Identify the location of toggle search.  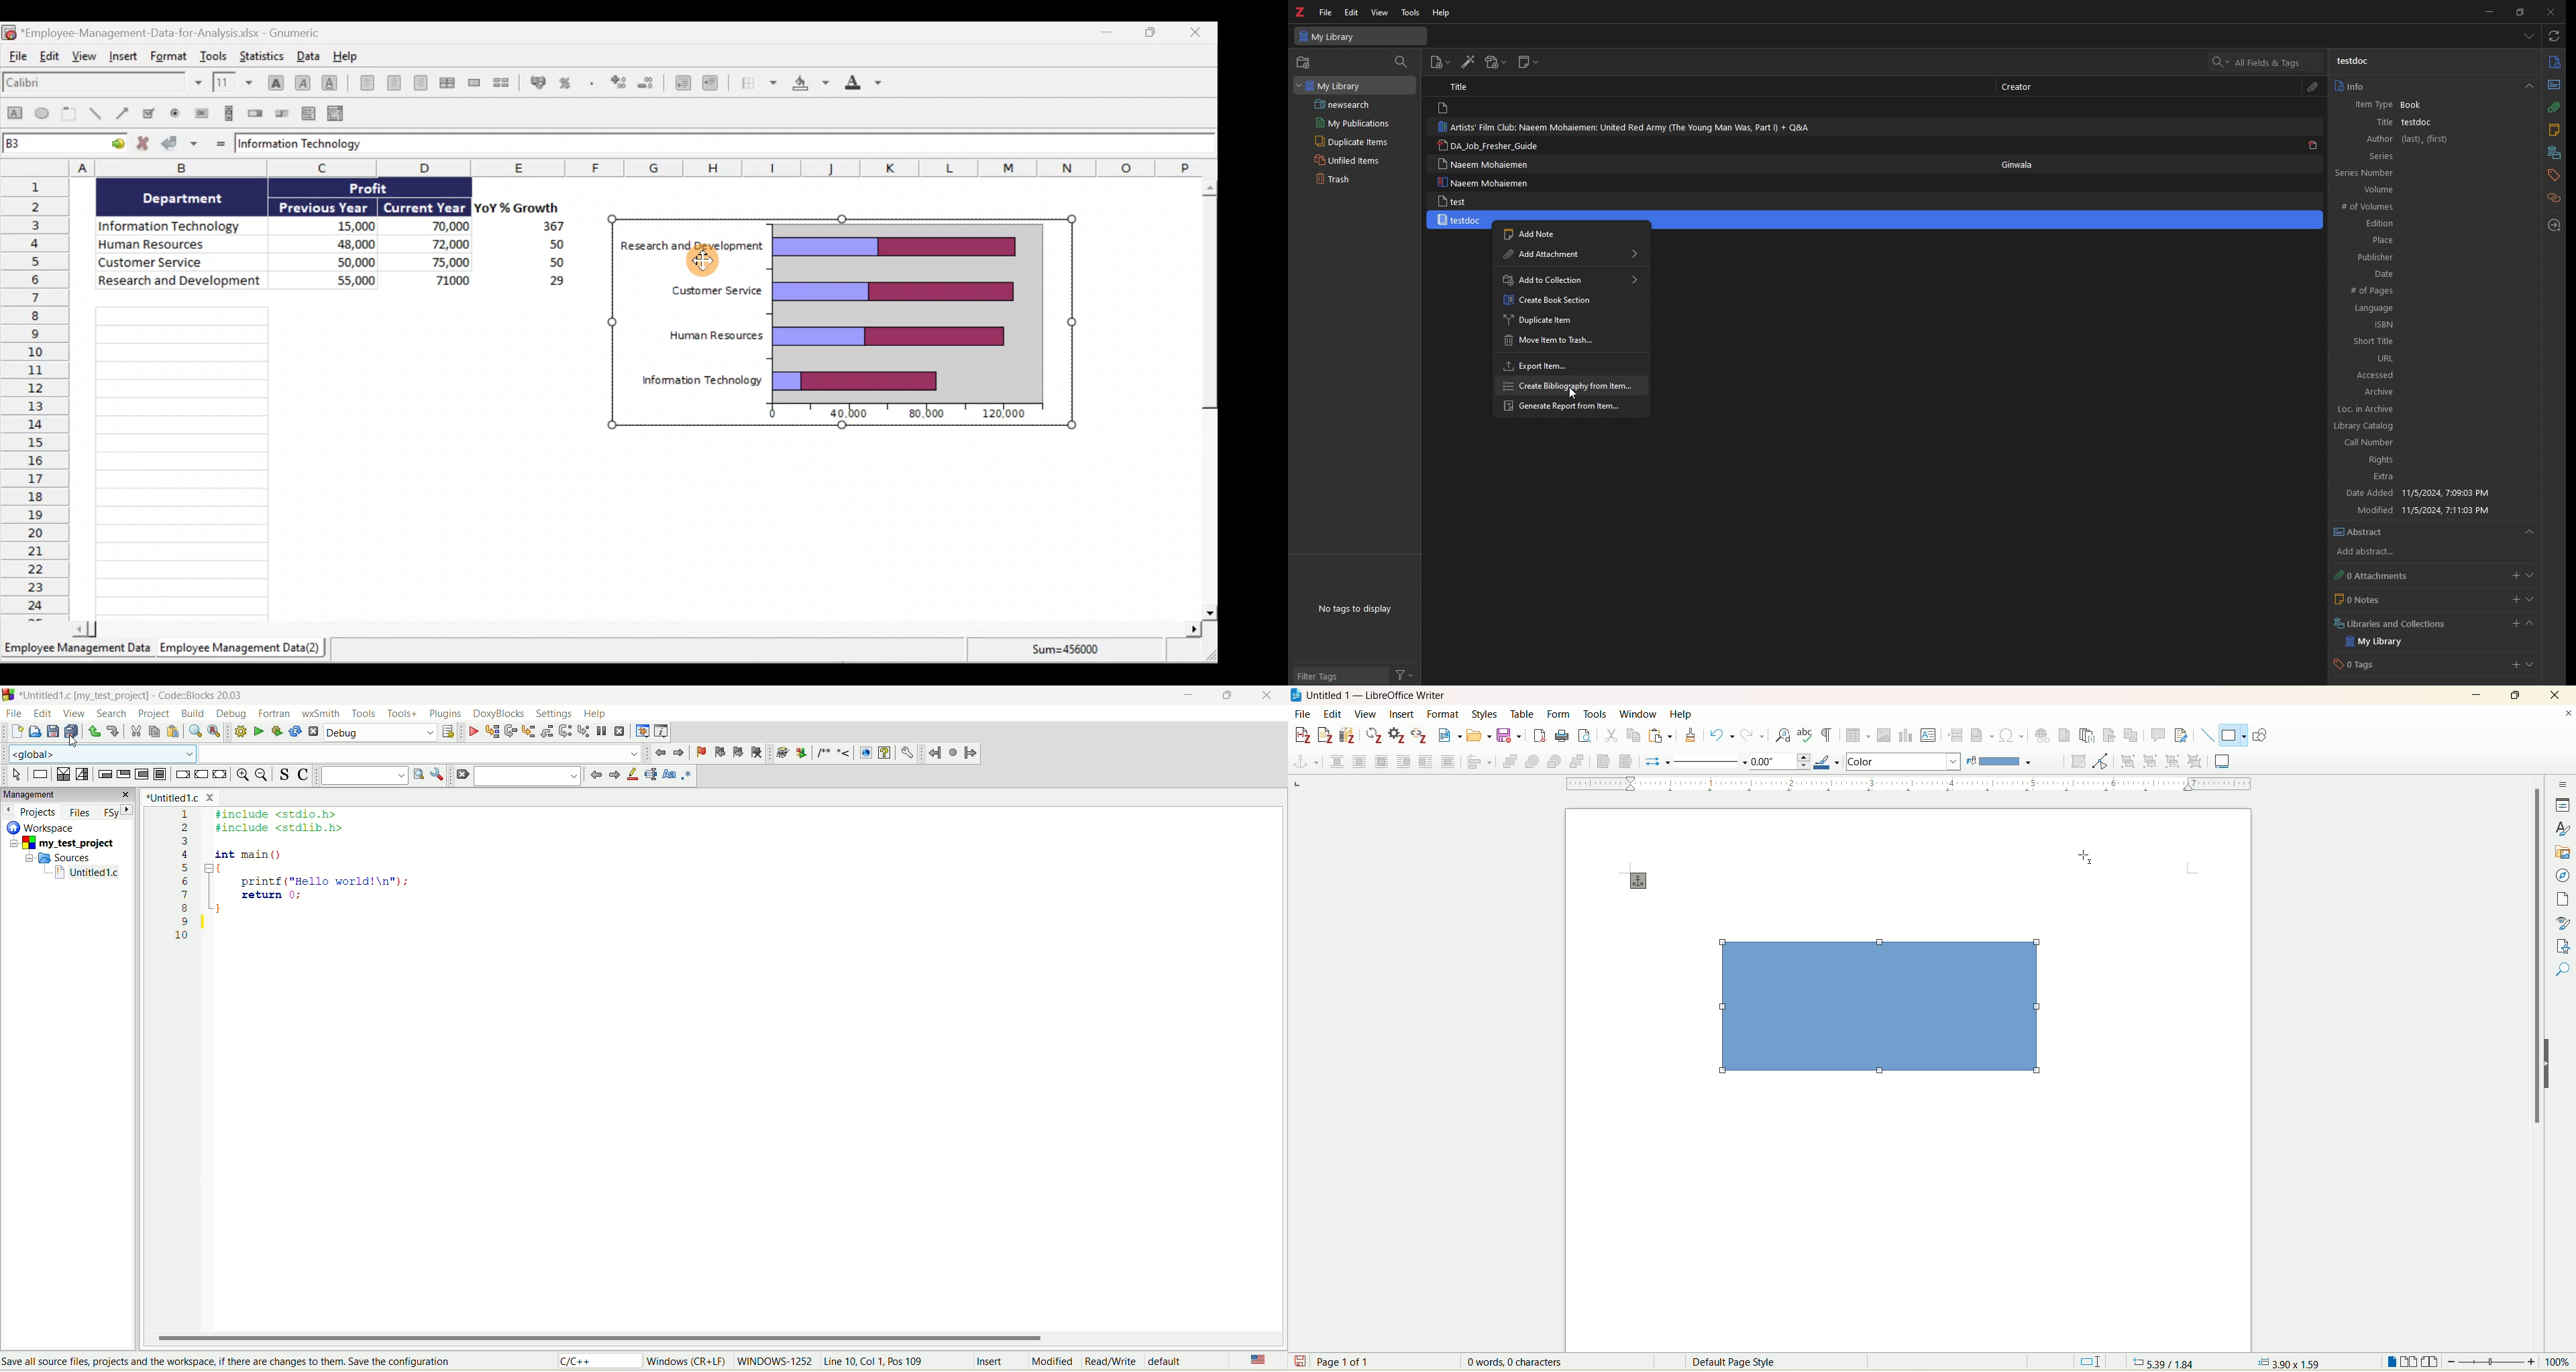
(285, 775).